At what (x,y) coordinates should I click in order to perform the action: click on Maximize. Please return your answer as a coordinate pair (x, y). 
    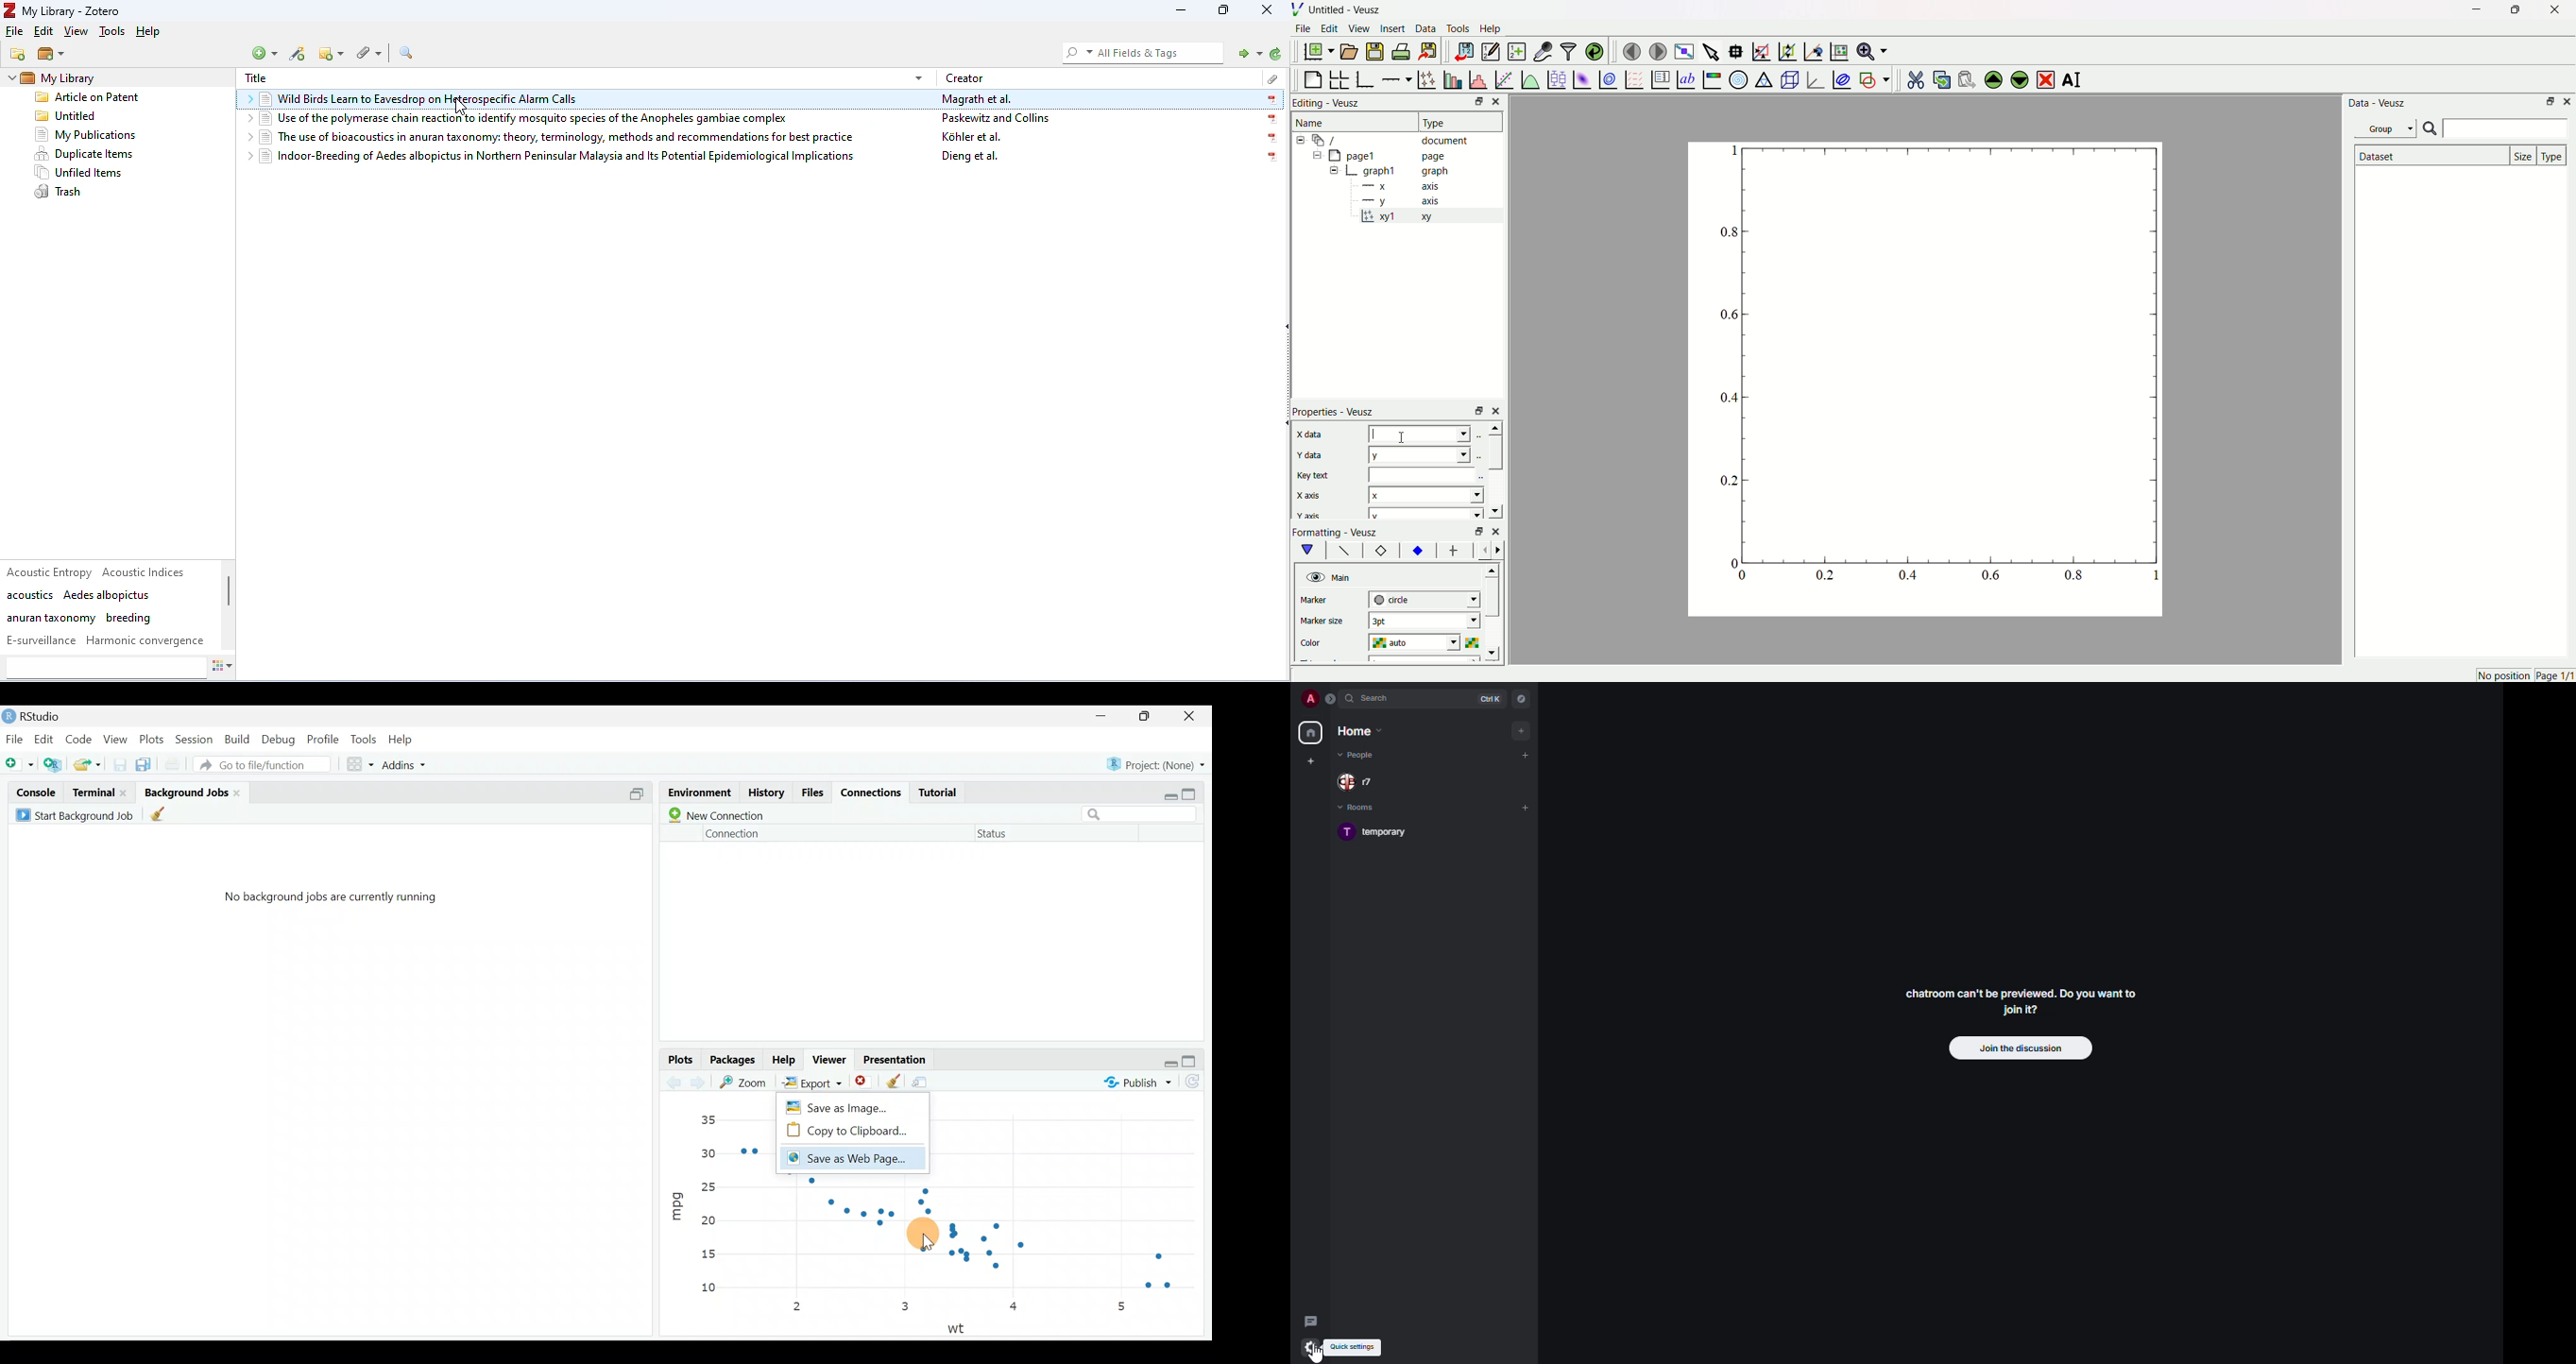
    Looking at the image, I should click on (1147, 717).